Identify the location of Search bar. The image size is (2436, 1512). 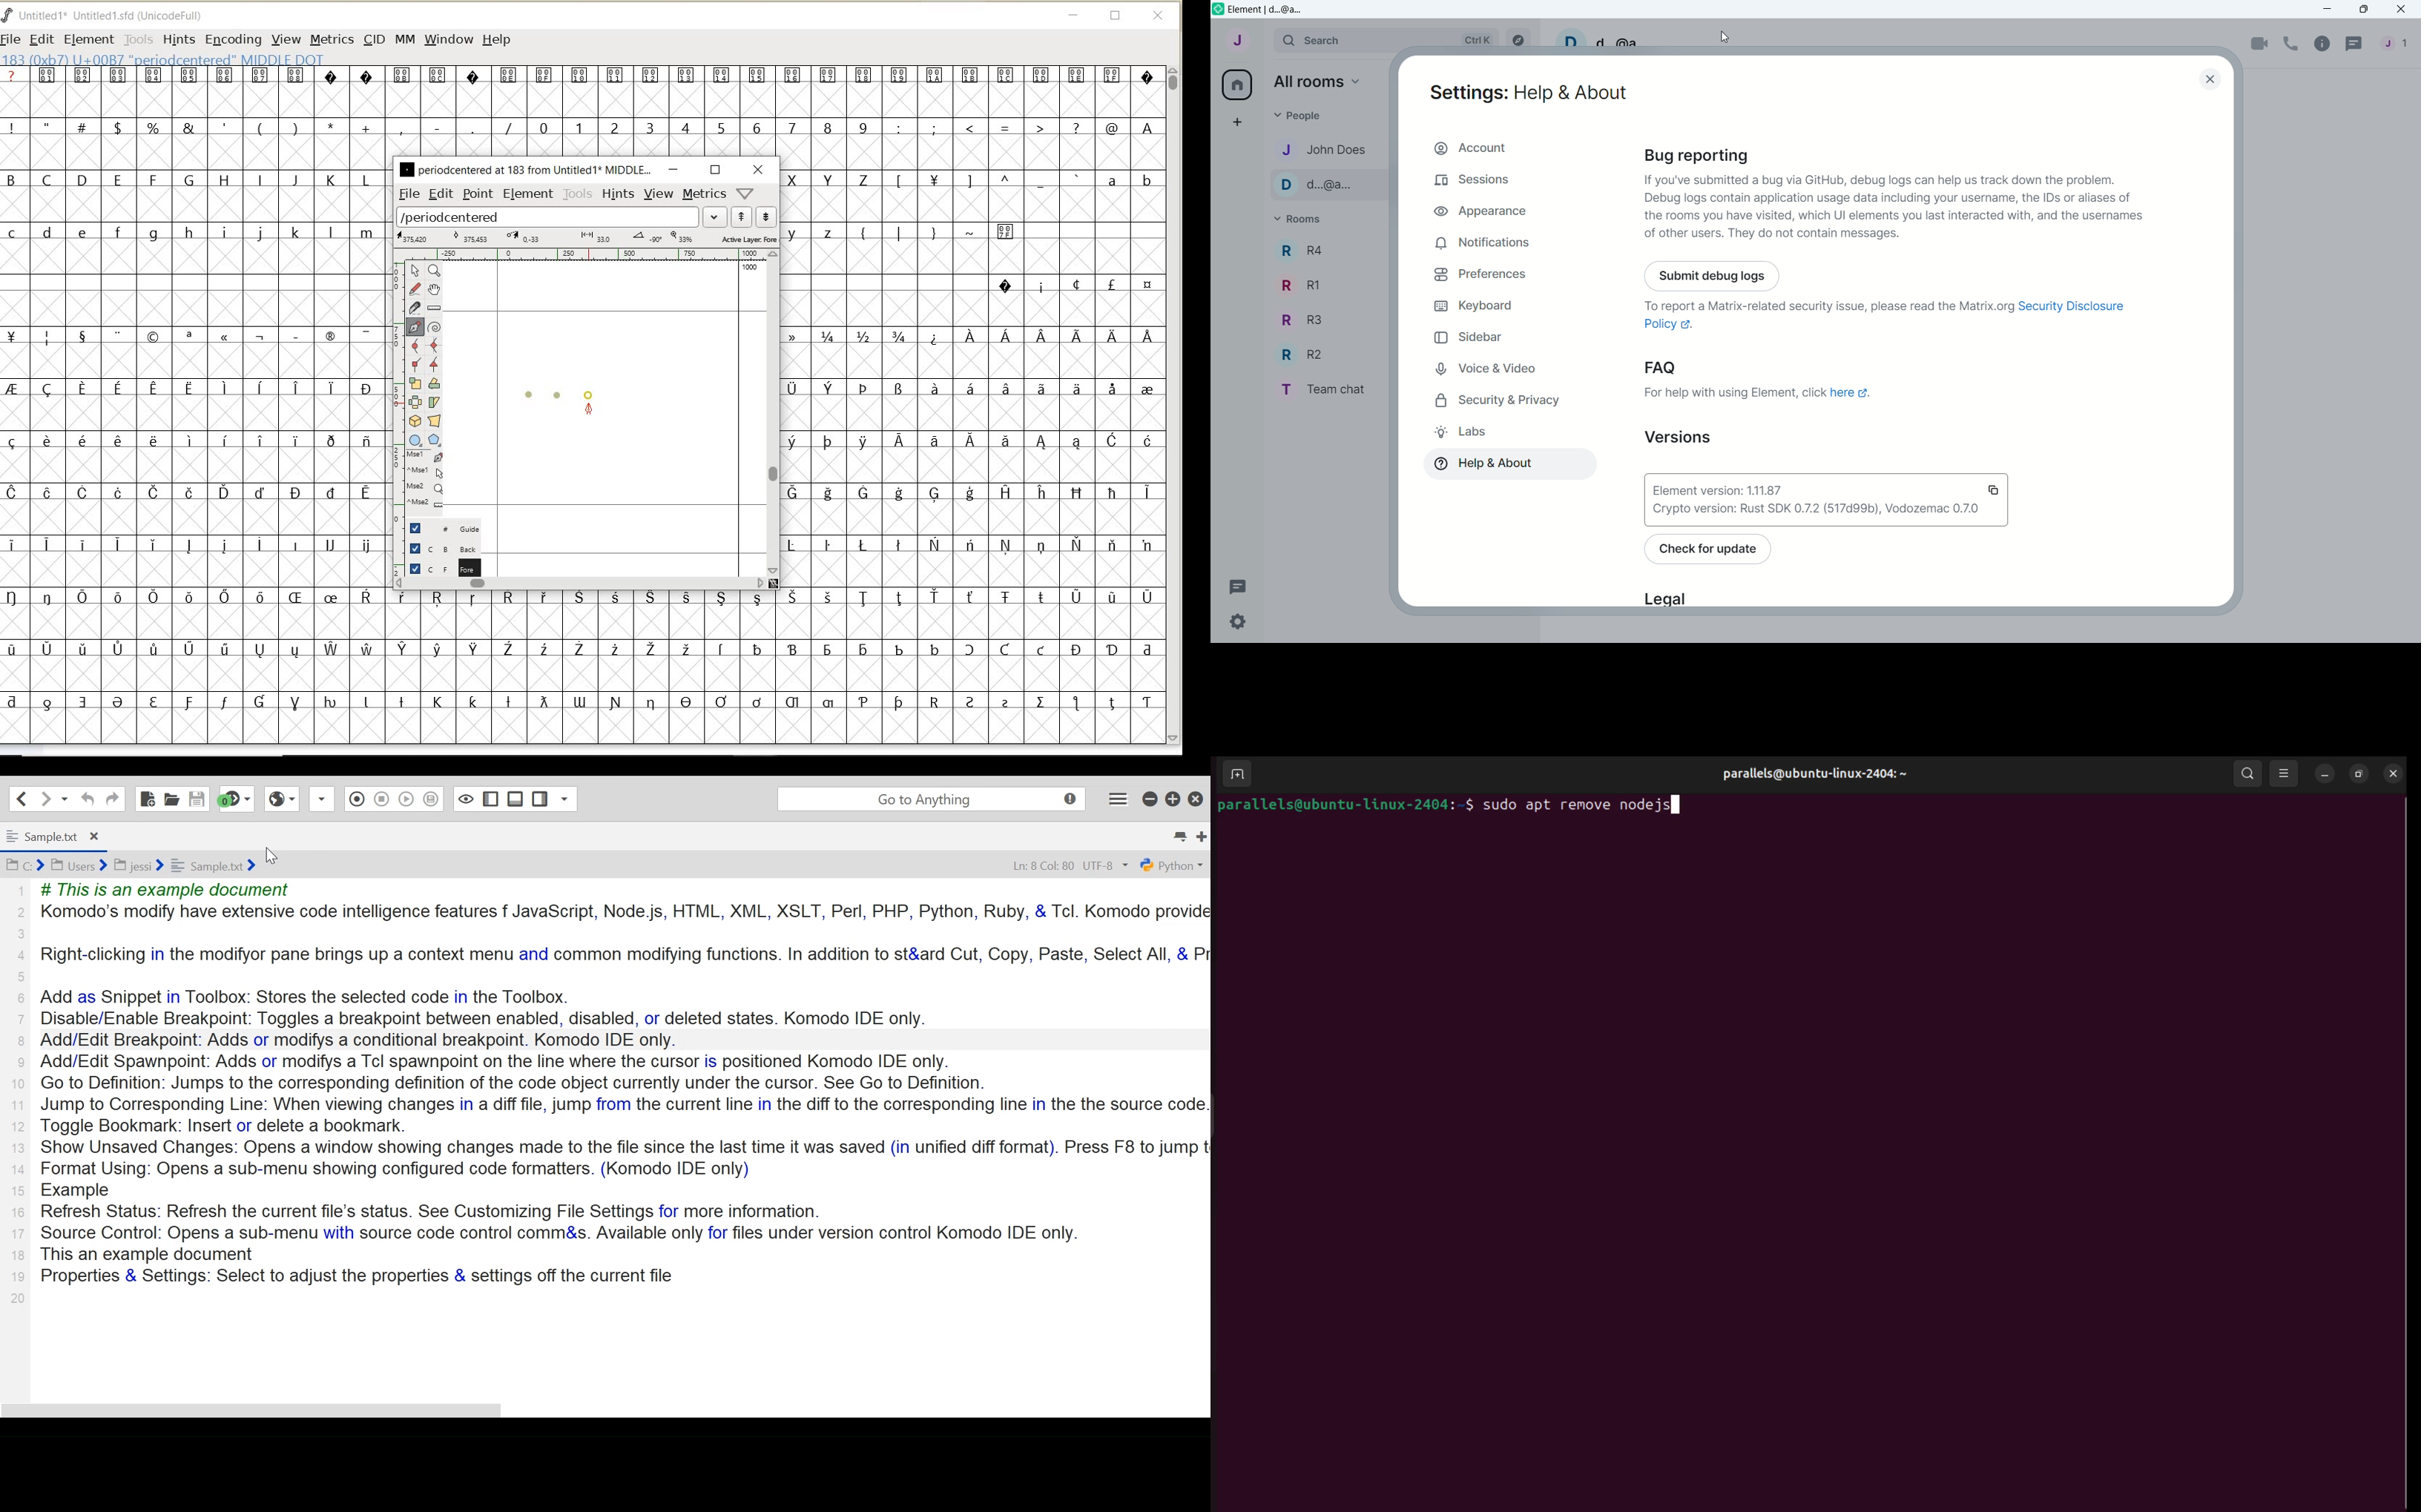
(1386, 38).